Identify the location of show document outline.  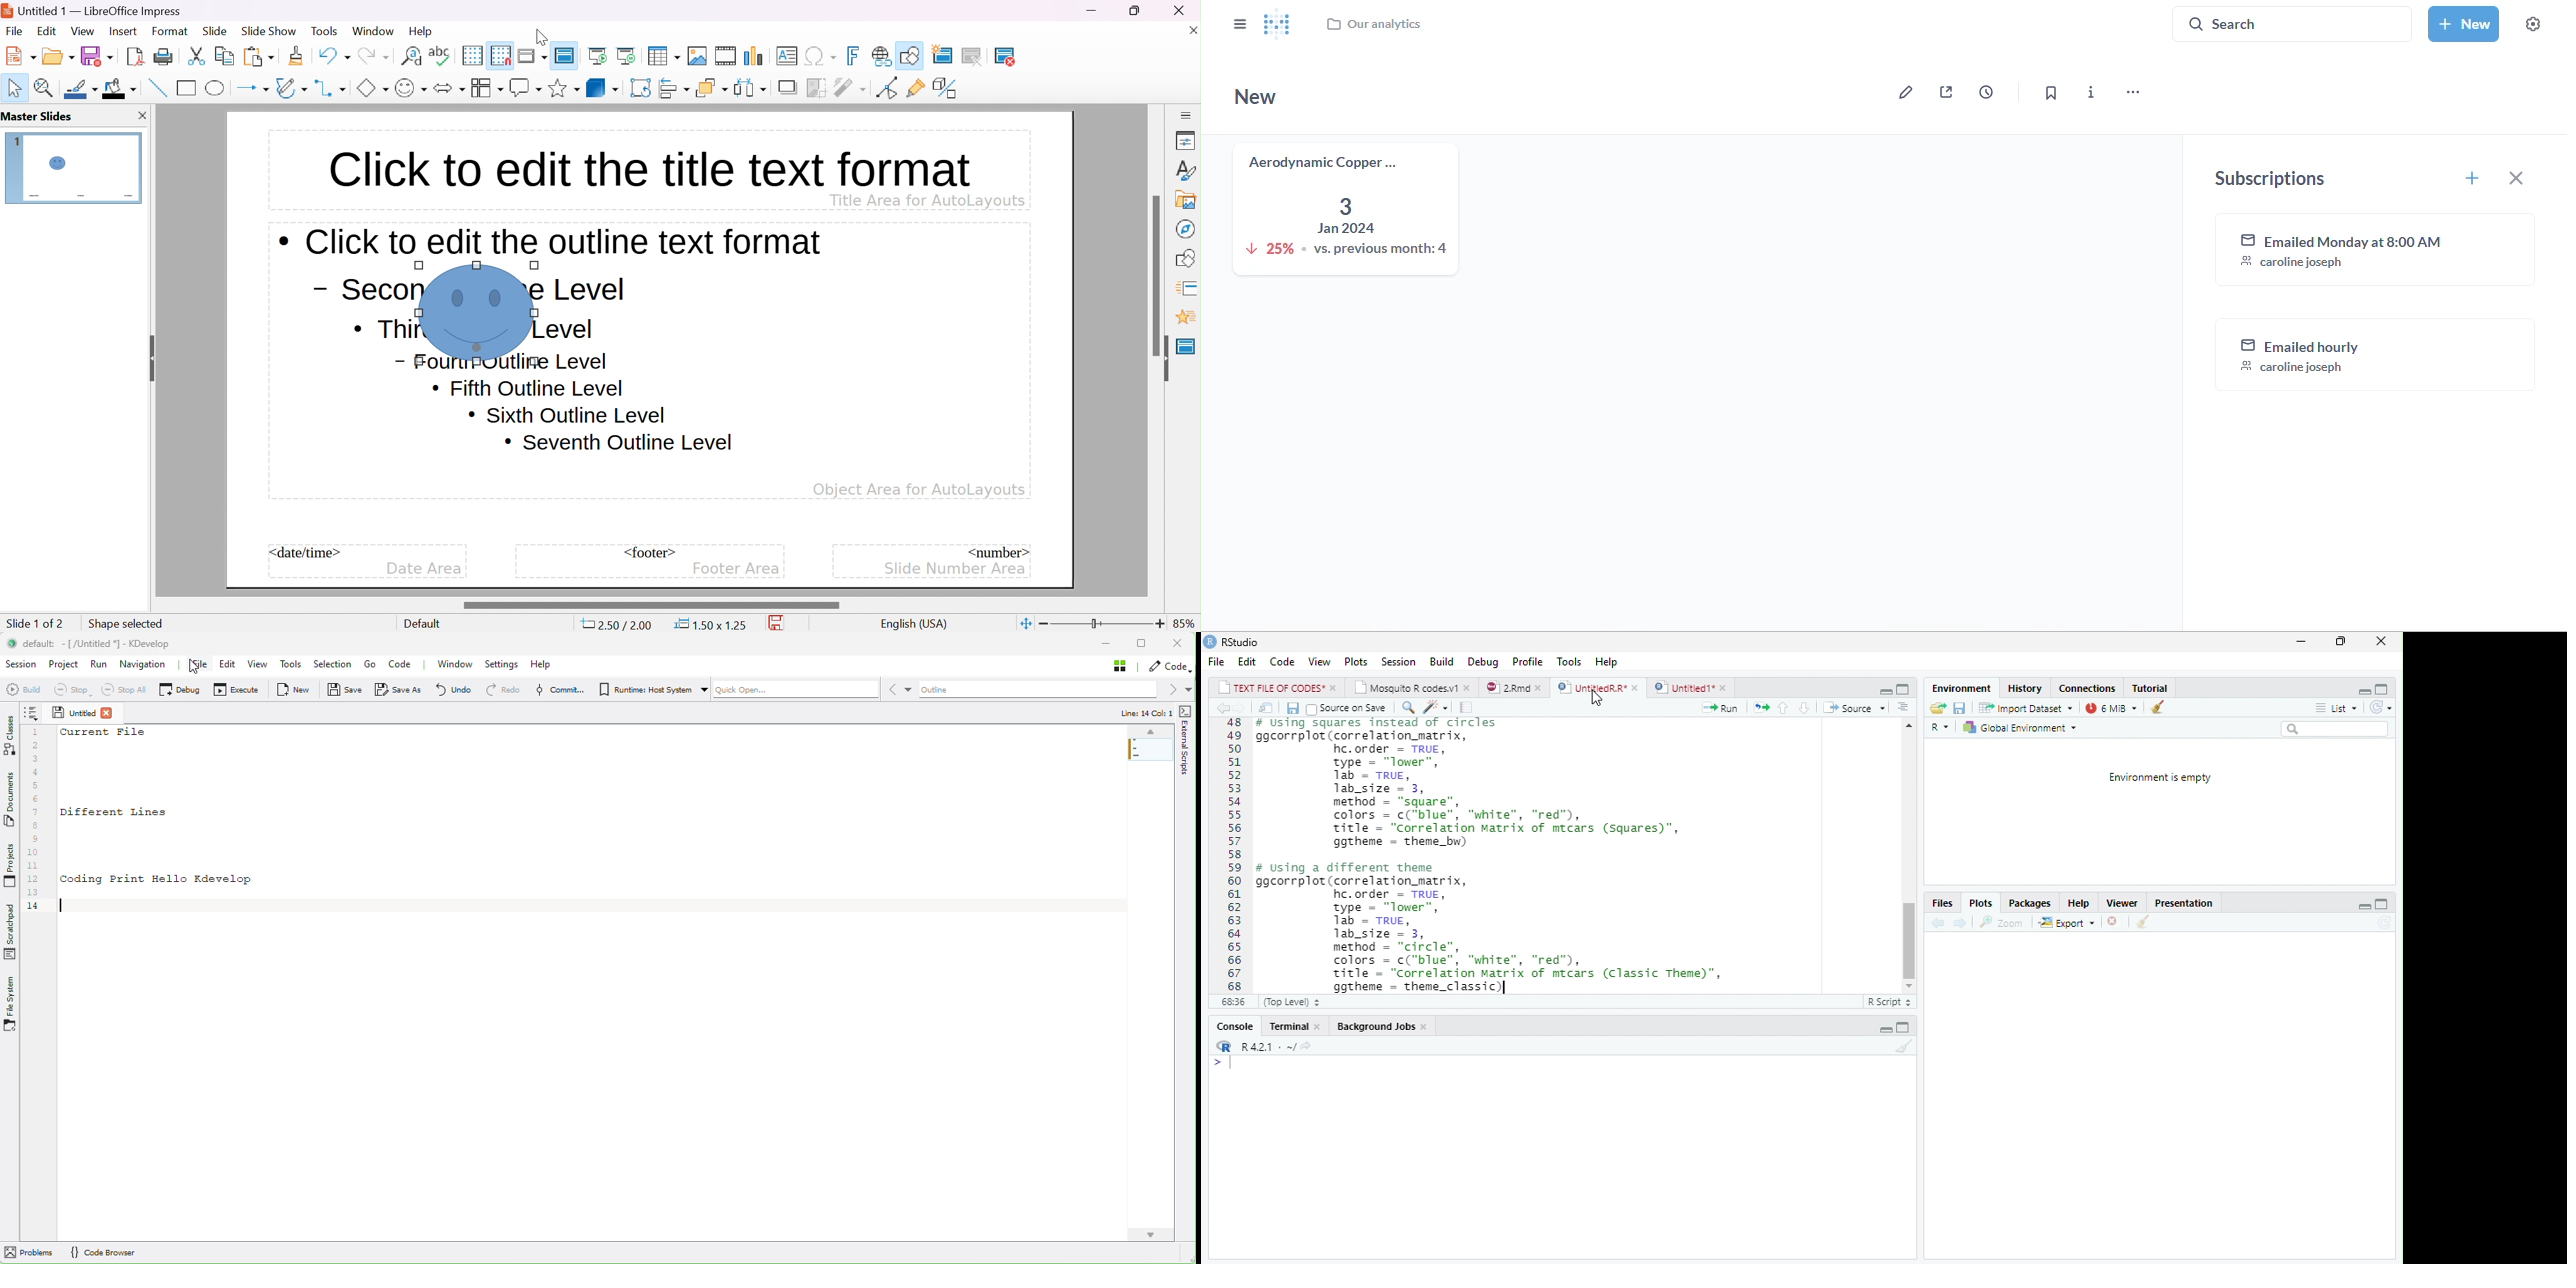
(1905, 709).